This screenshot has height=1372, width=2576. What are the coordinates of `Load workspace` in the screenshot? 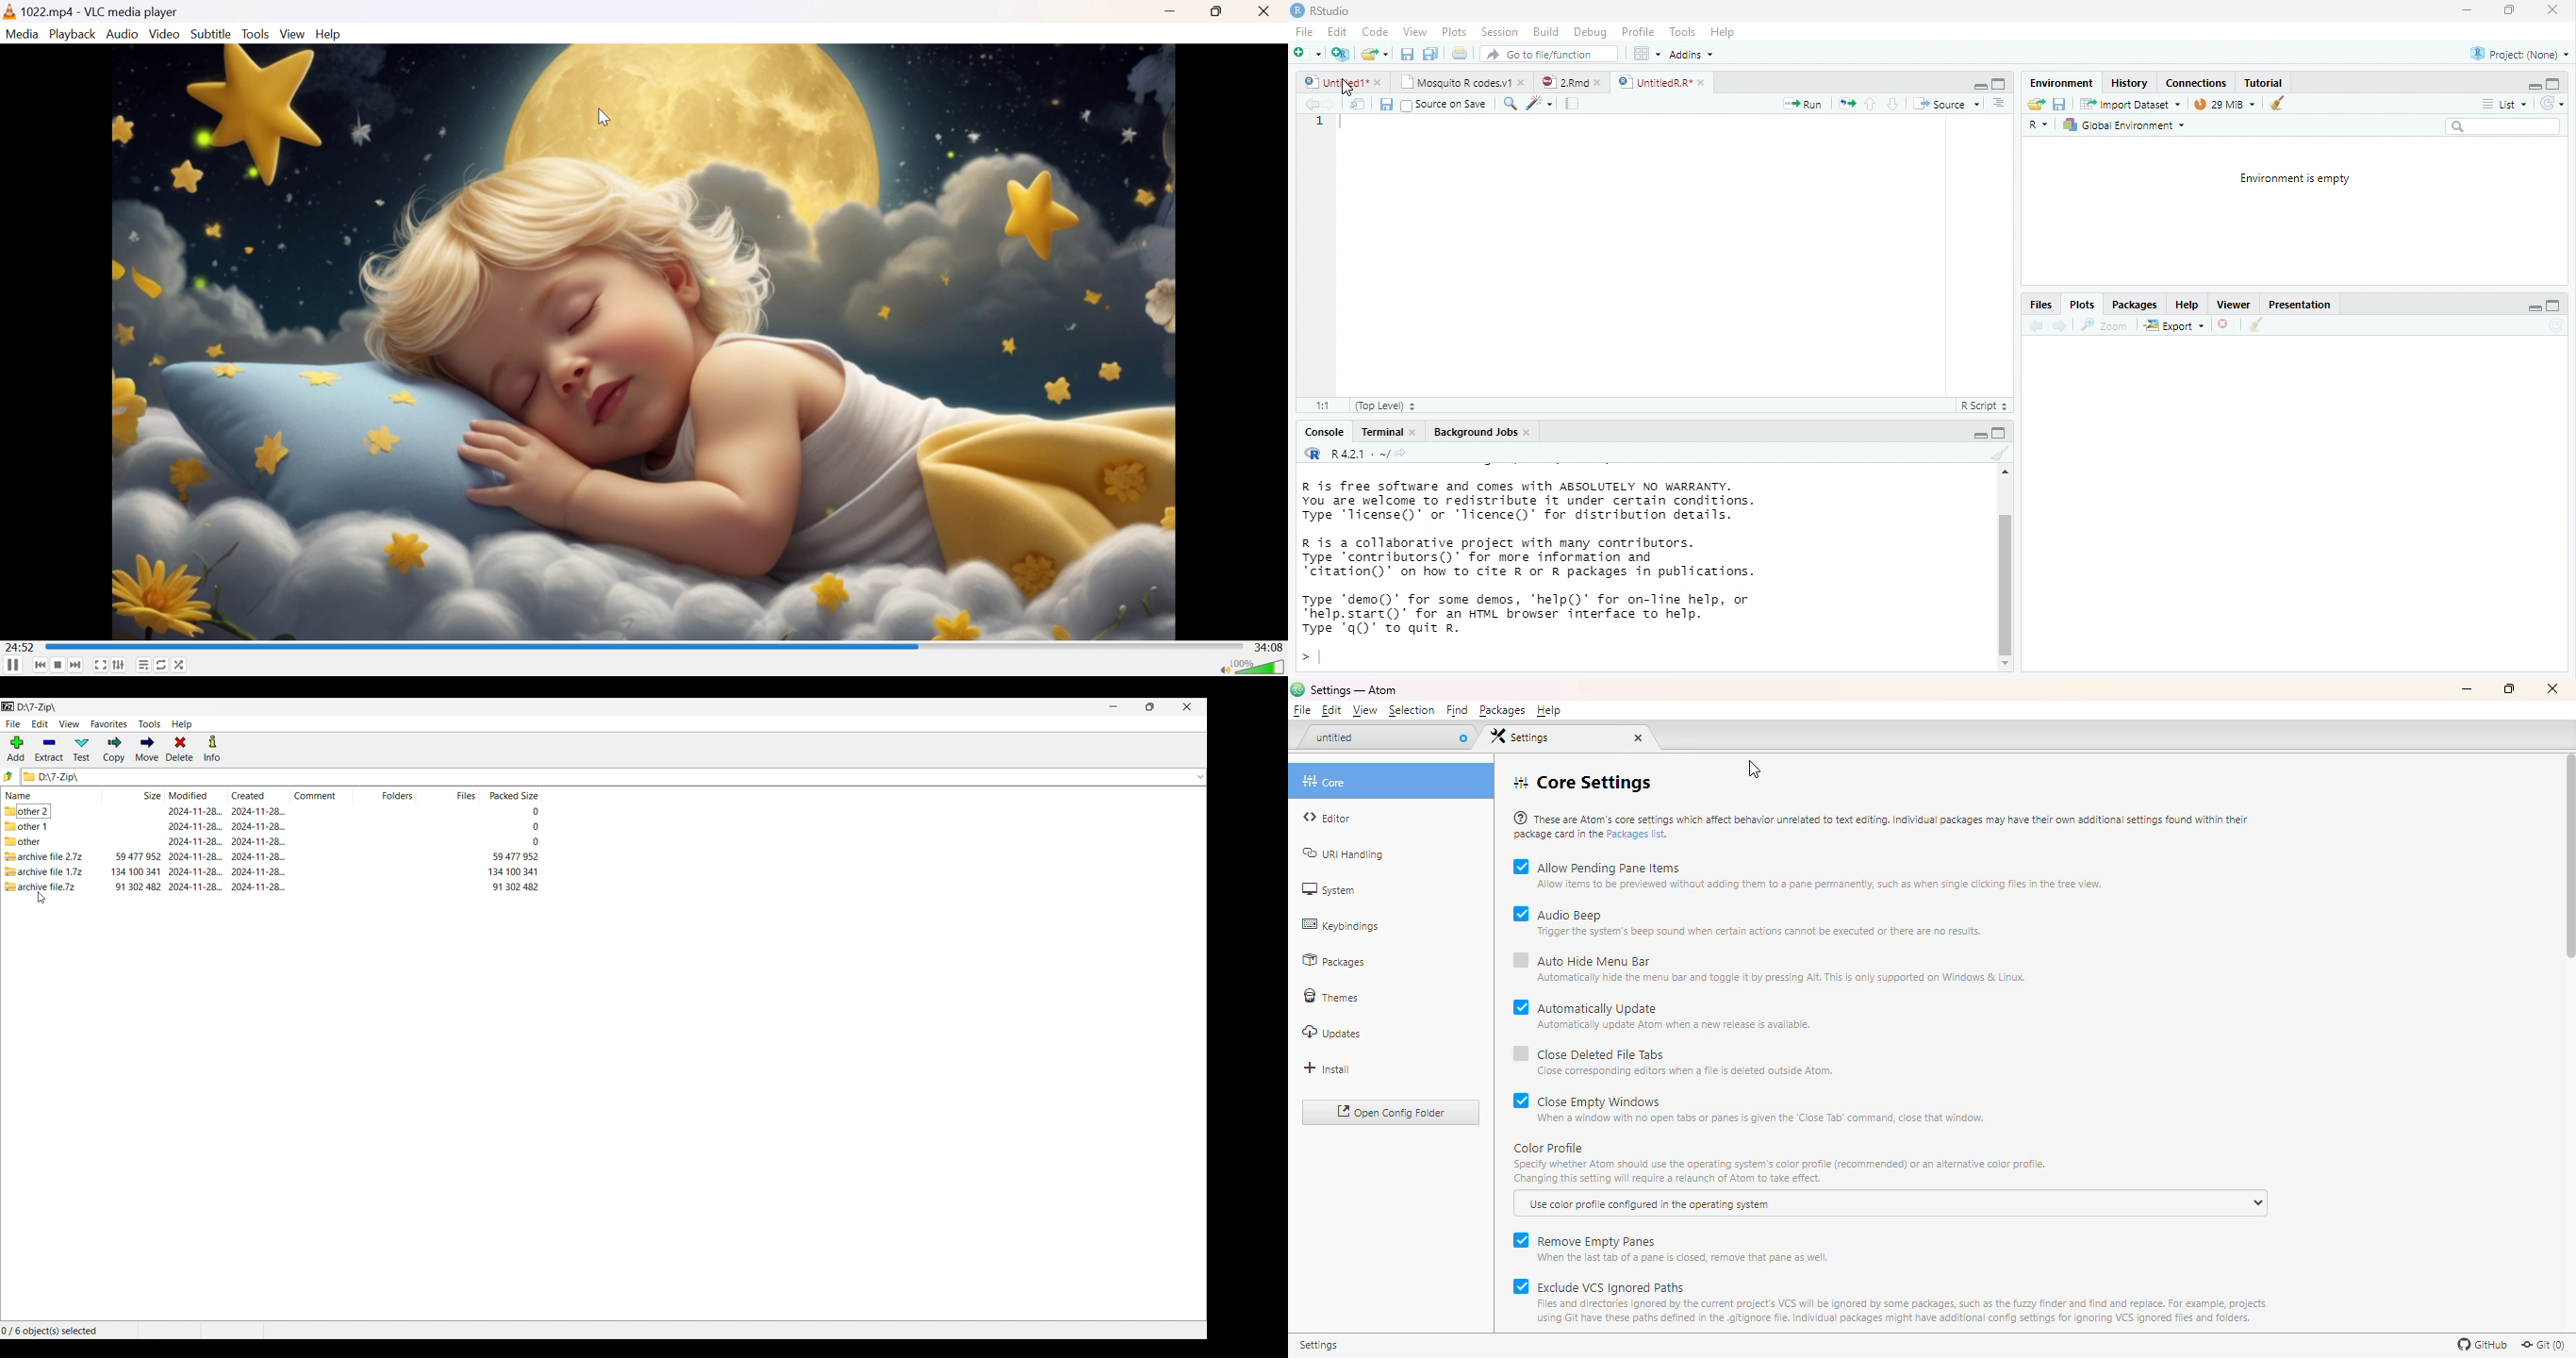 It's located at (2036, 105).